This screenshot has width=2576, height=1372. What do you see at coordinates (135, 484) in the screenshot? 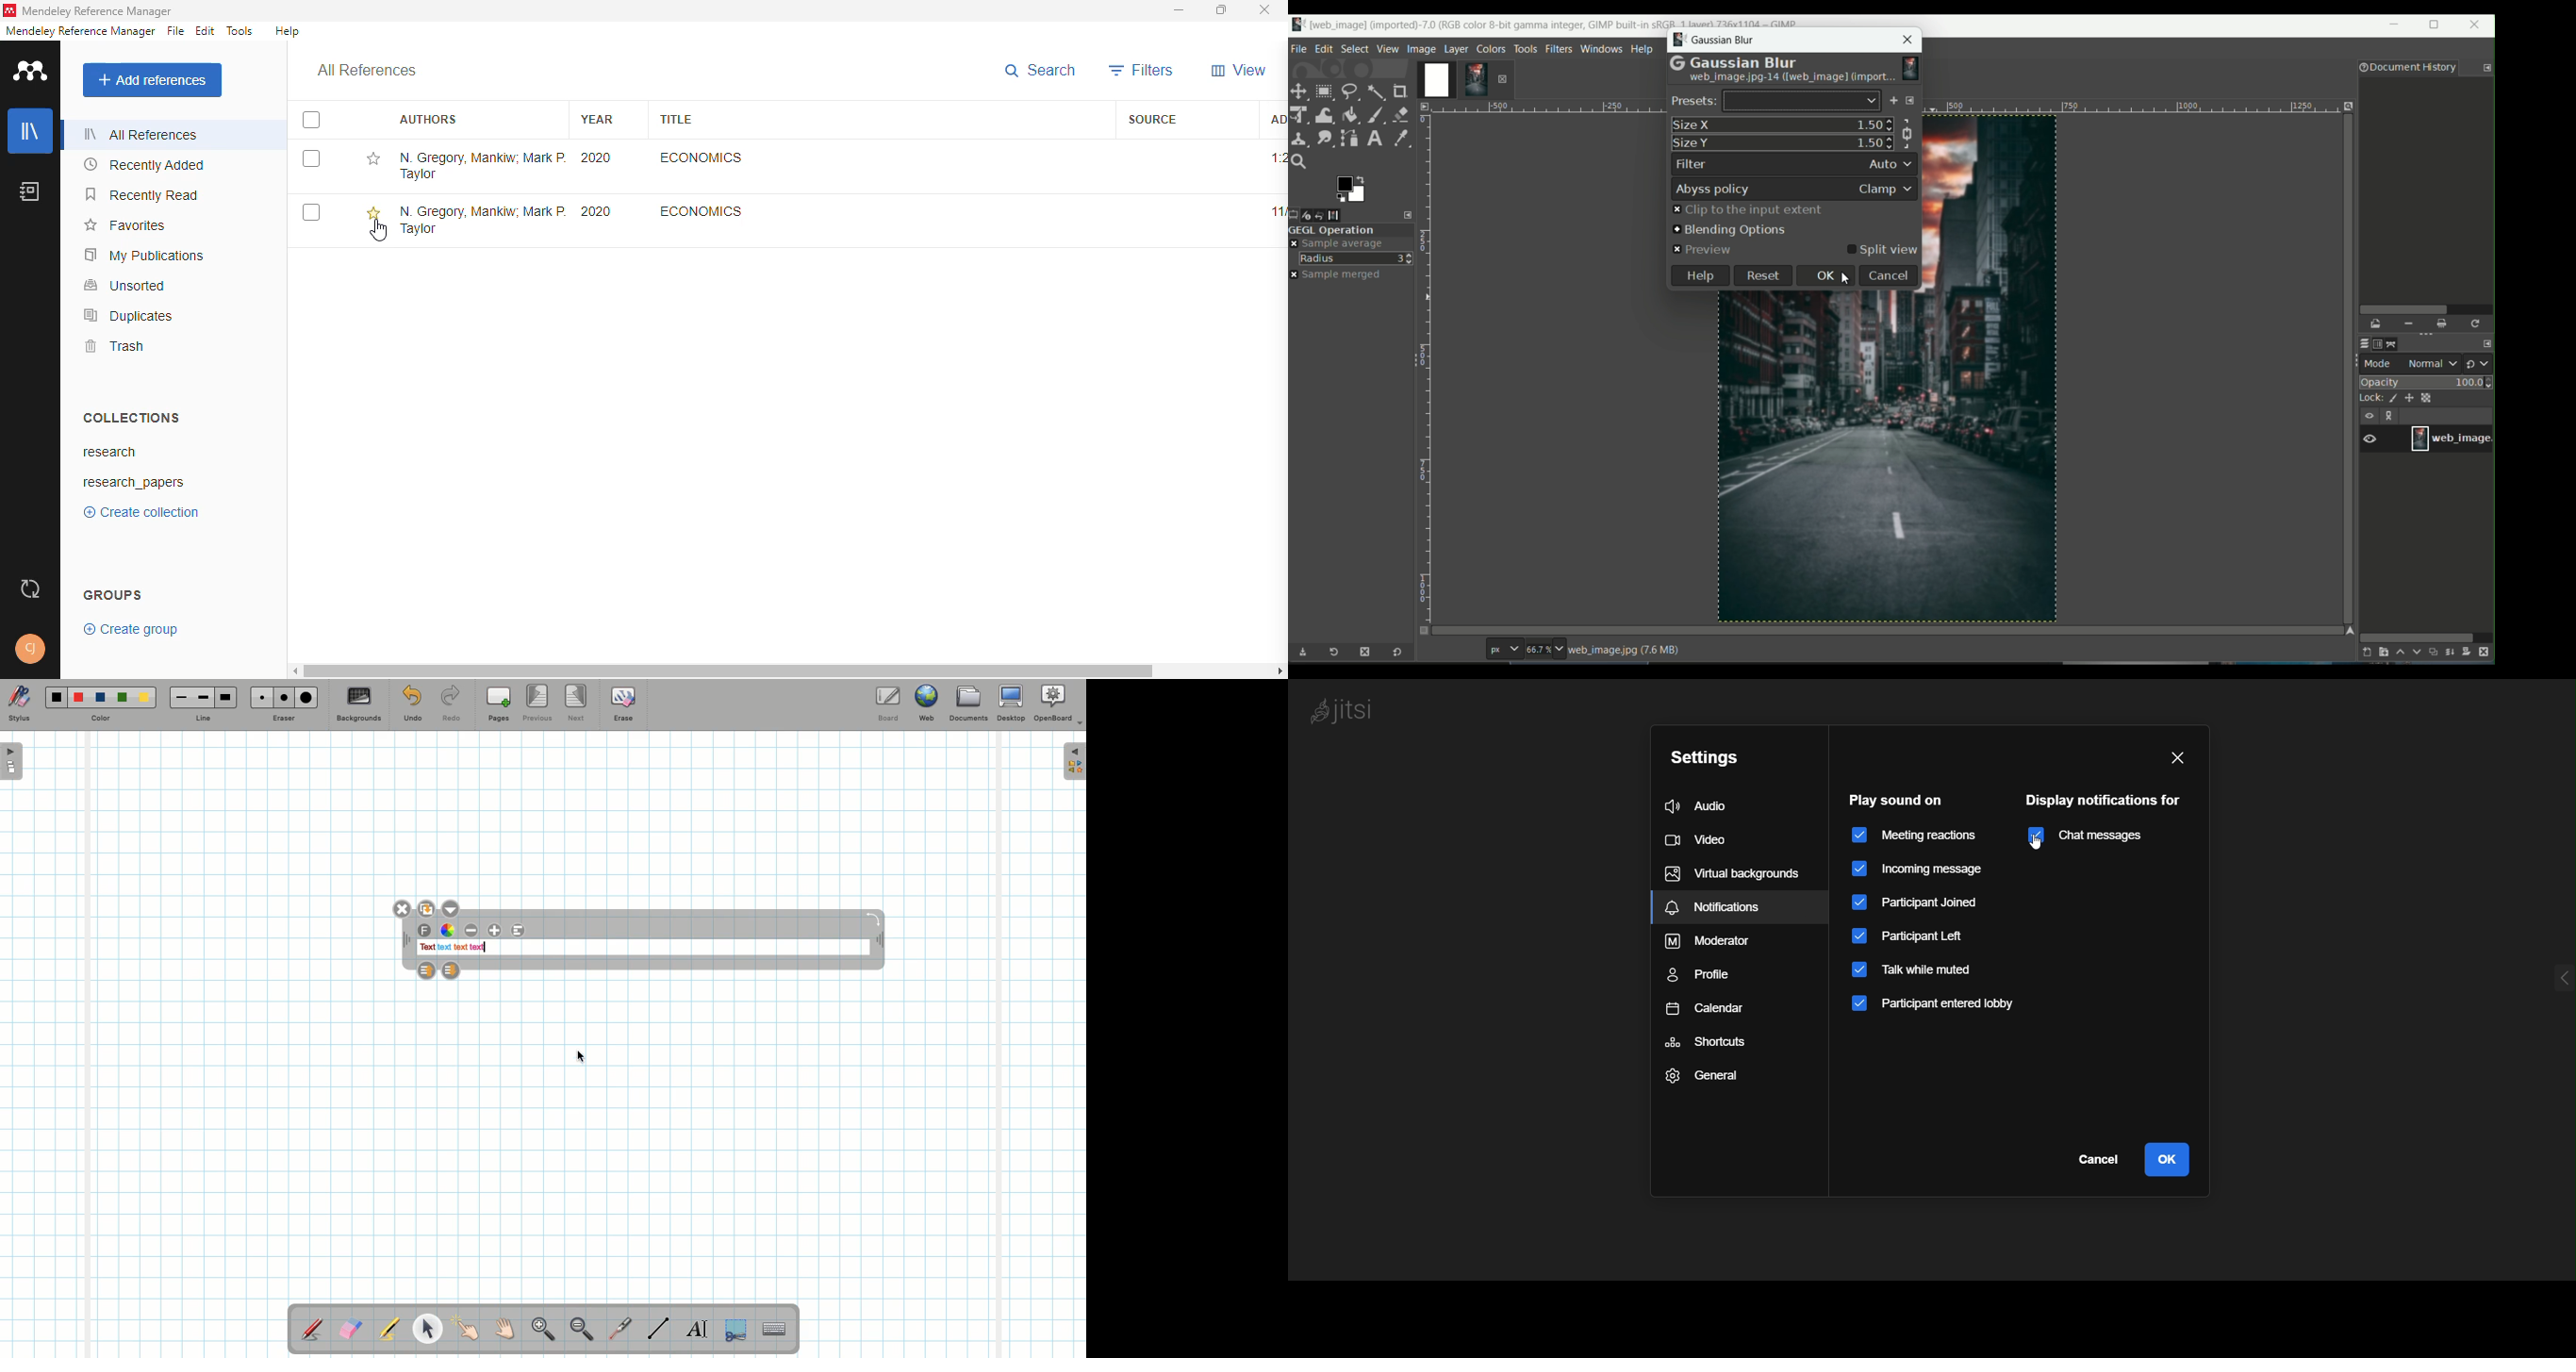
I see `research_papers` at bounding box center [135, 484].